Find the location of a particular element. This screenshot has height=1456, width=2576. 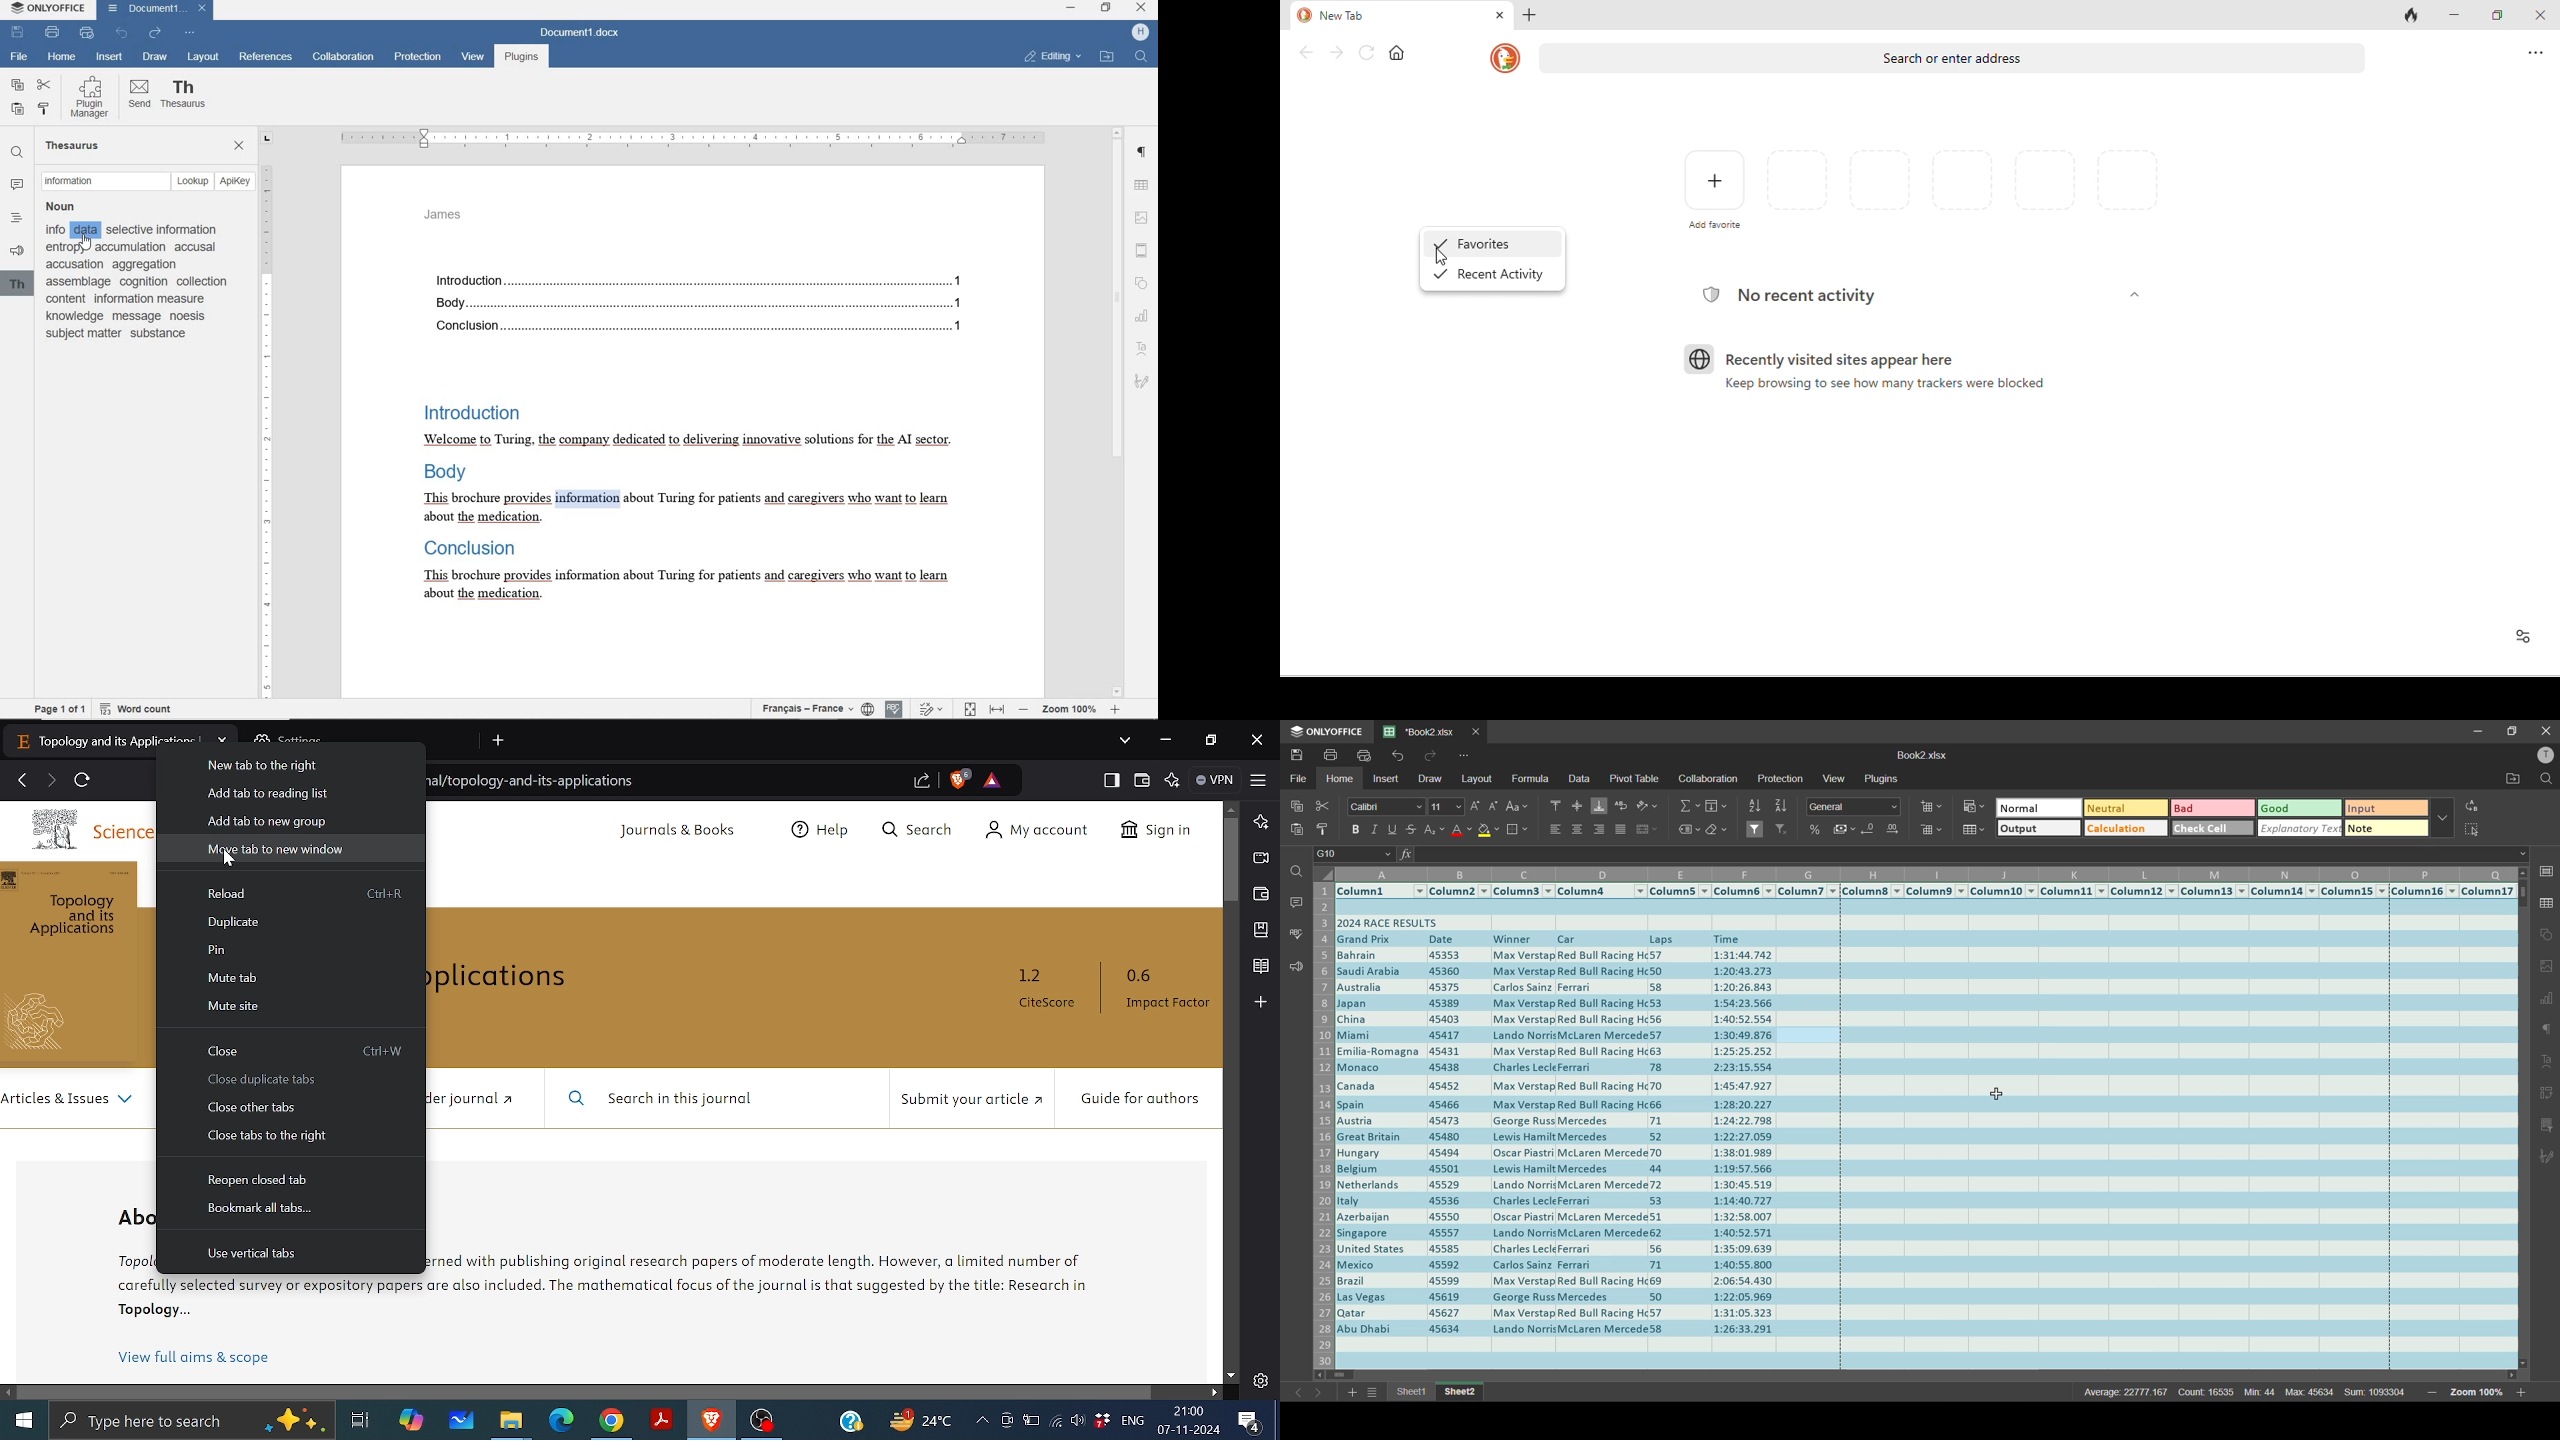

borders is located at coordinates (1518, 832).